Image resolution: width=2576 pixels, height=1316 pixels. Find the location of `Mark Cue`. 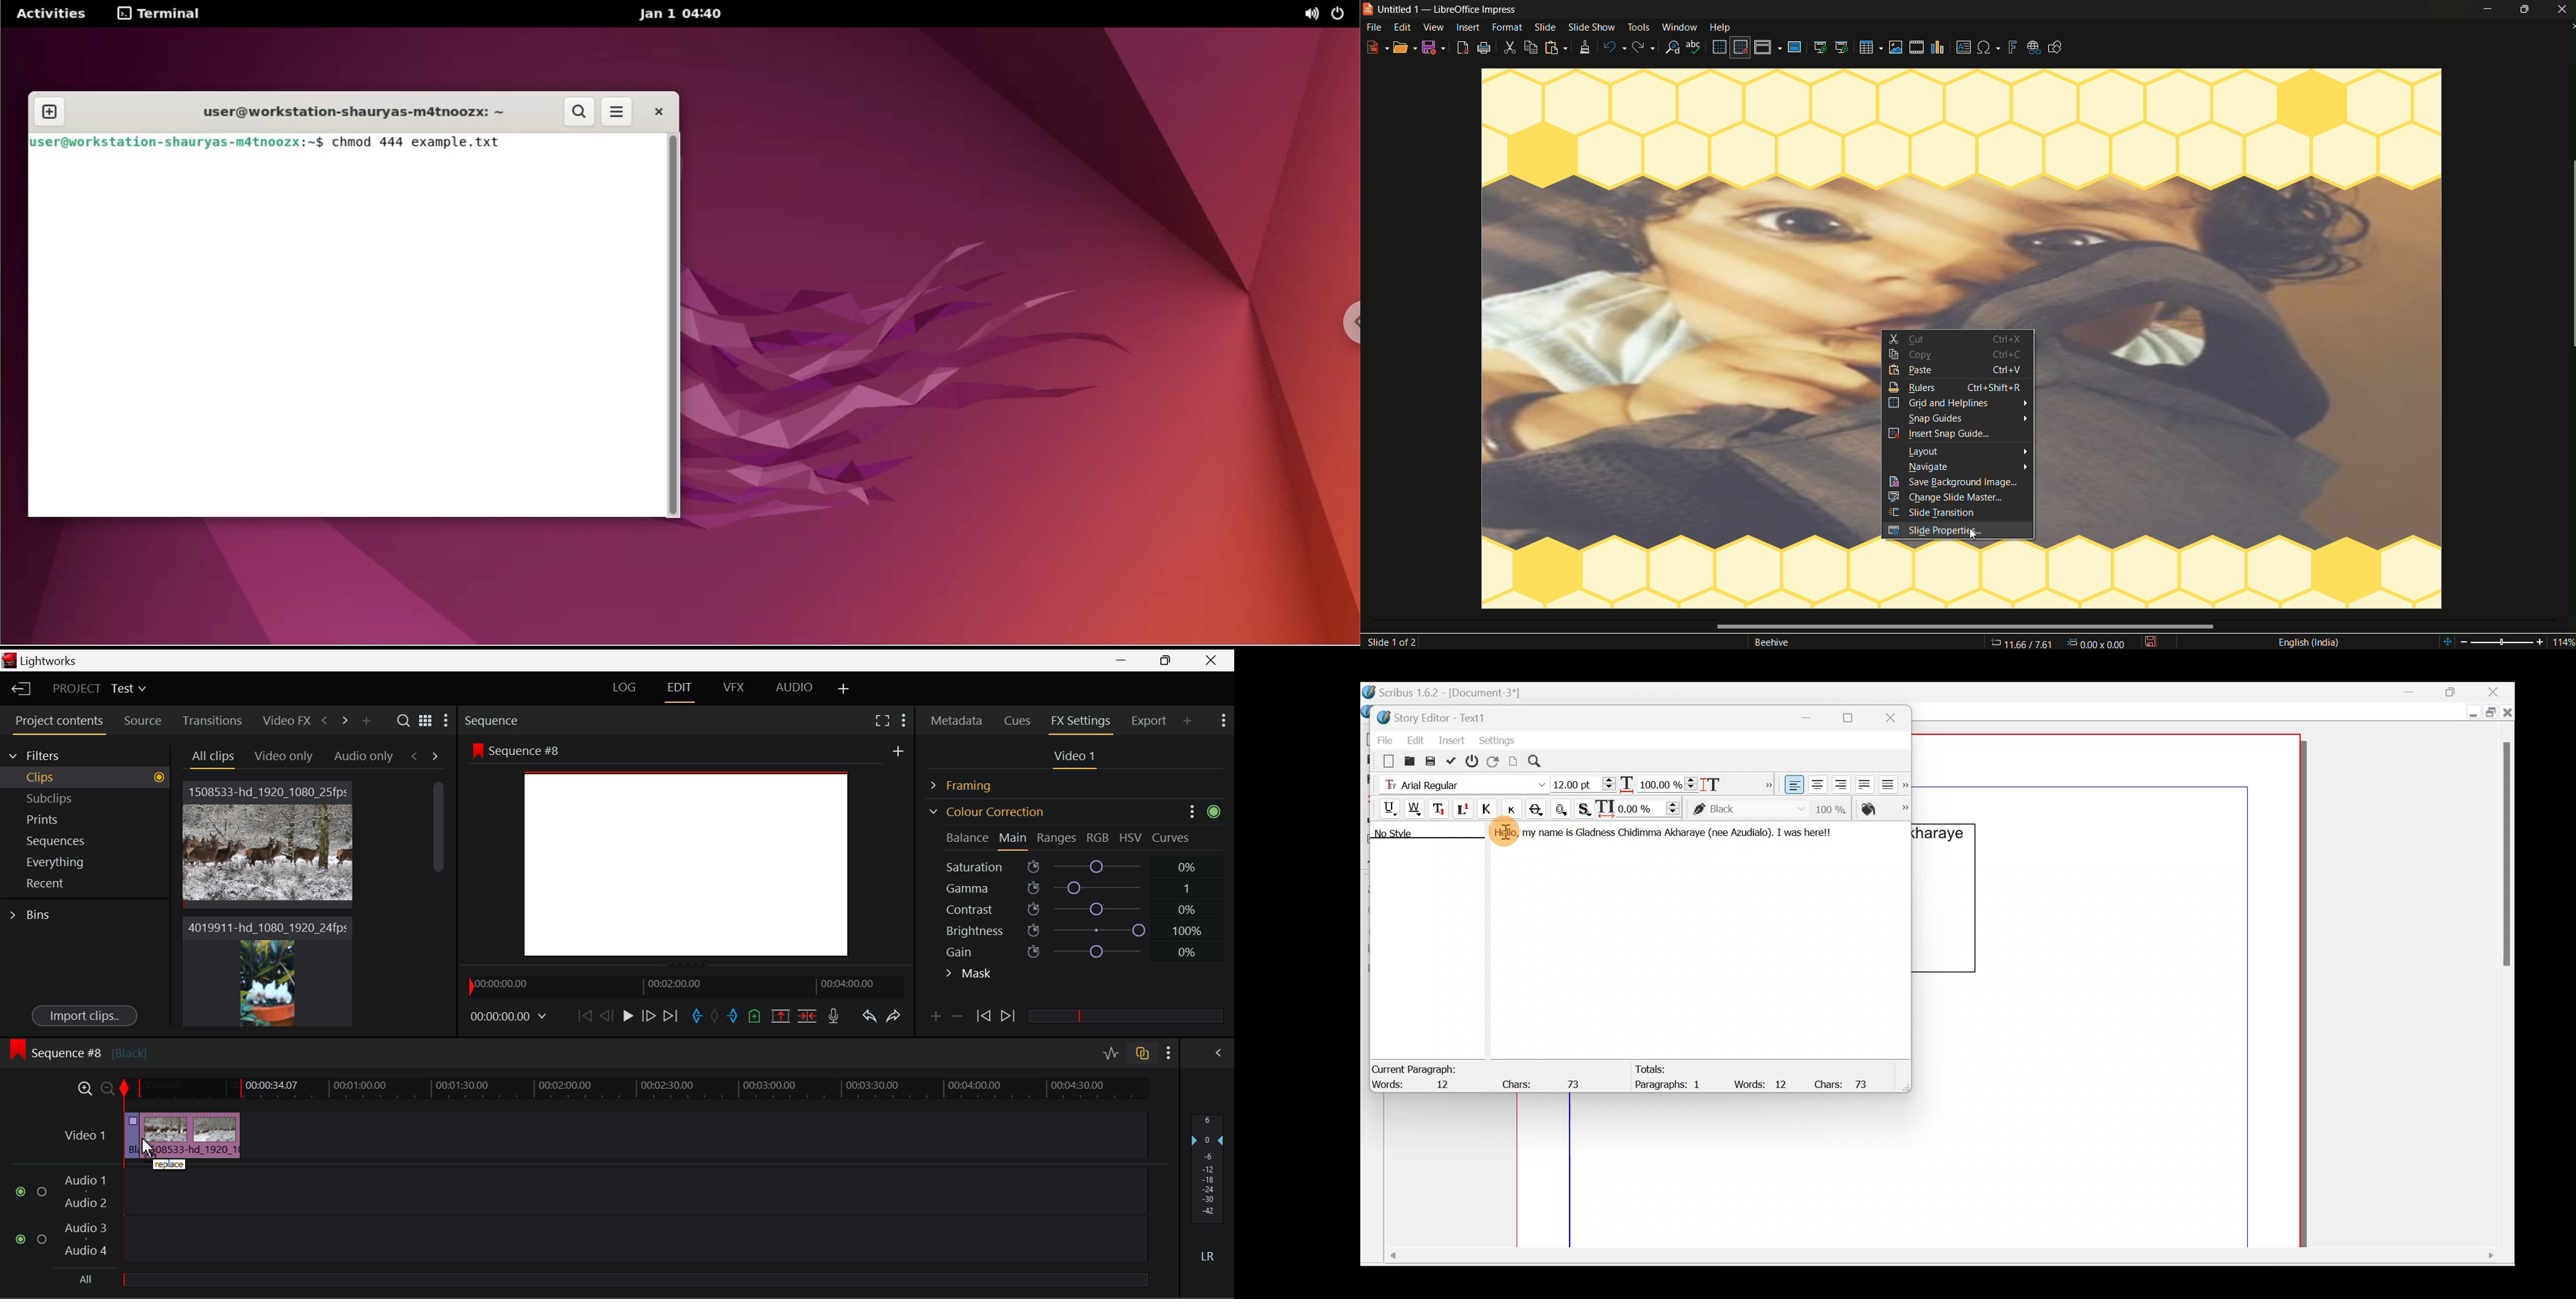

Mark Cue is located at coordinates (754, 1017).